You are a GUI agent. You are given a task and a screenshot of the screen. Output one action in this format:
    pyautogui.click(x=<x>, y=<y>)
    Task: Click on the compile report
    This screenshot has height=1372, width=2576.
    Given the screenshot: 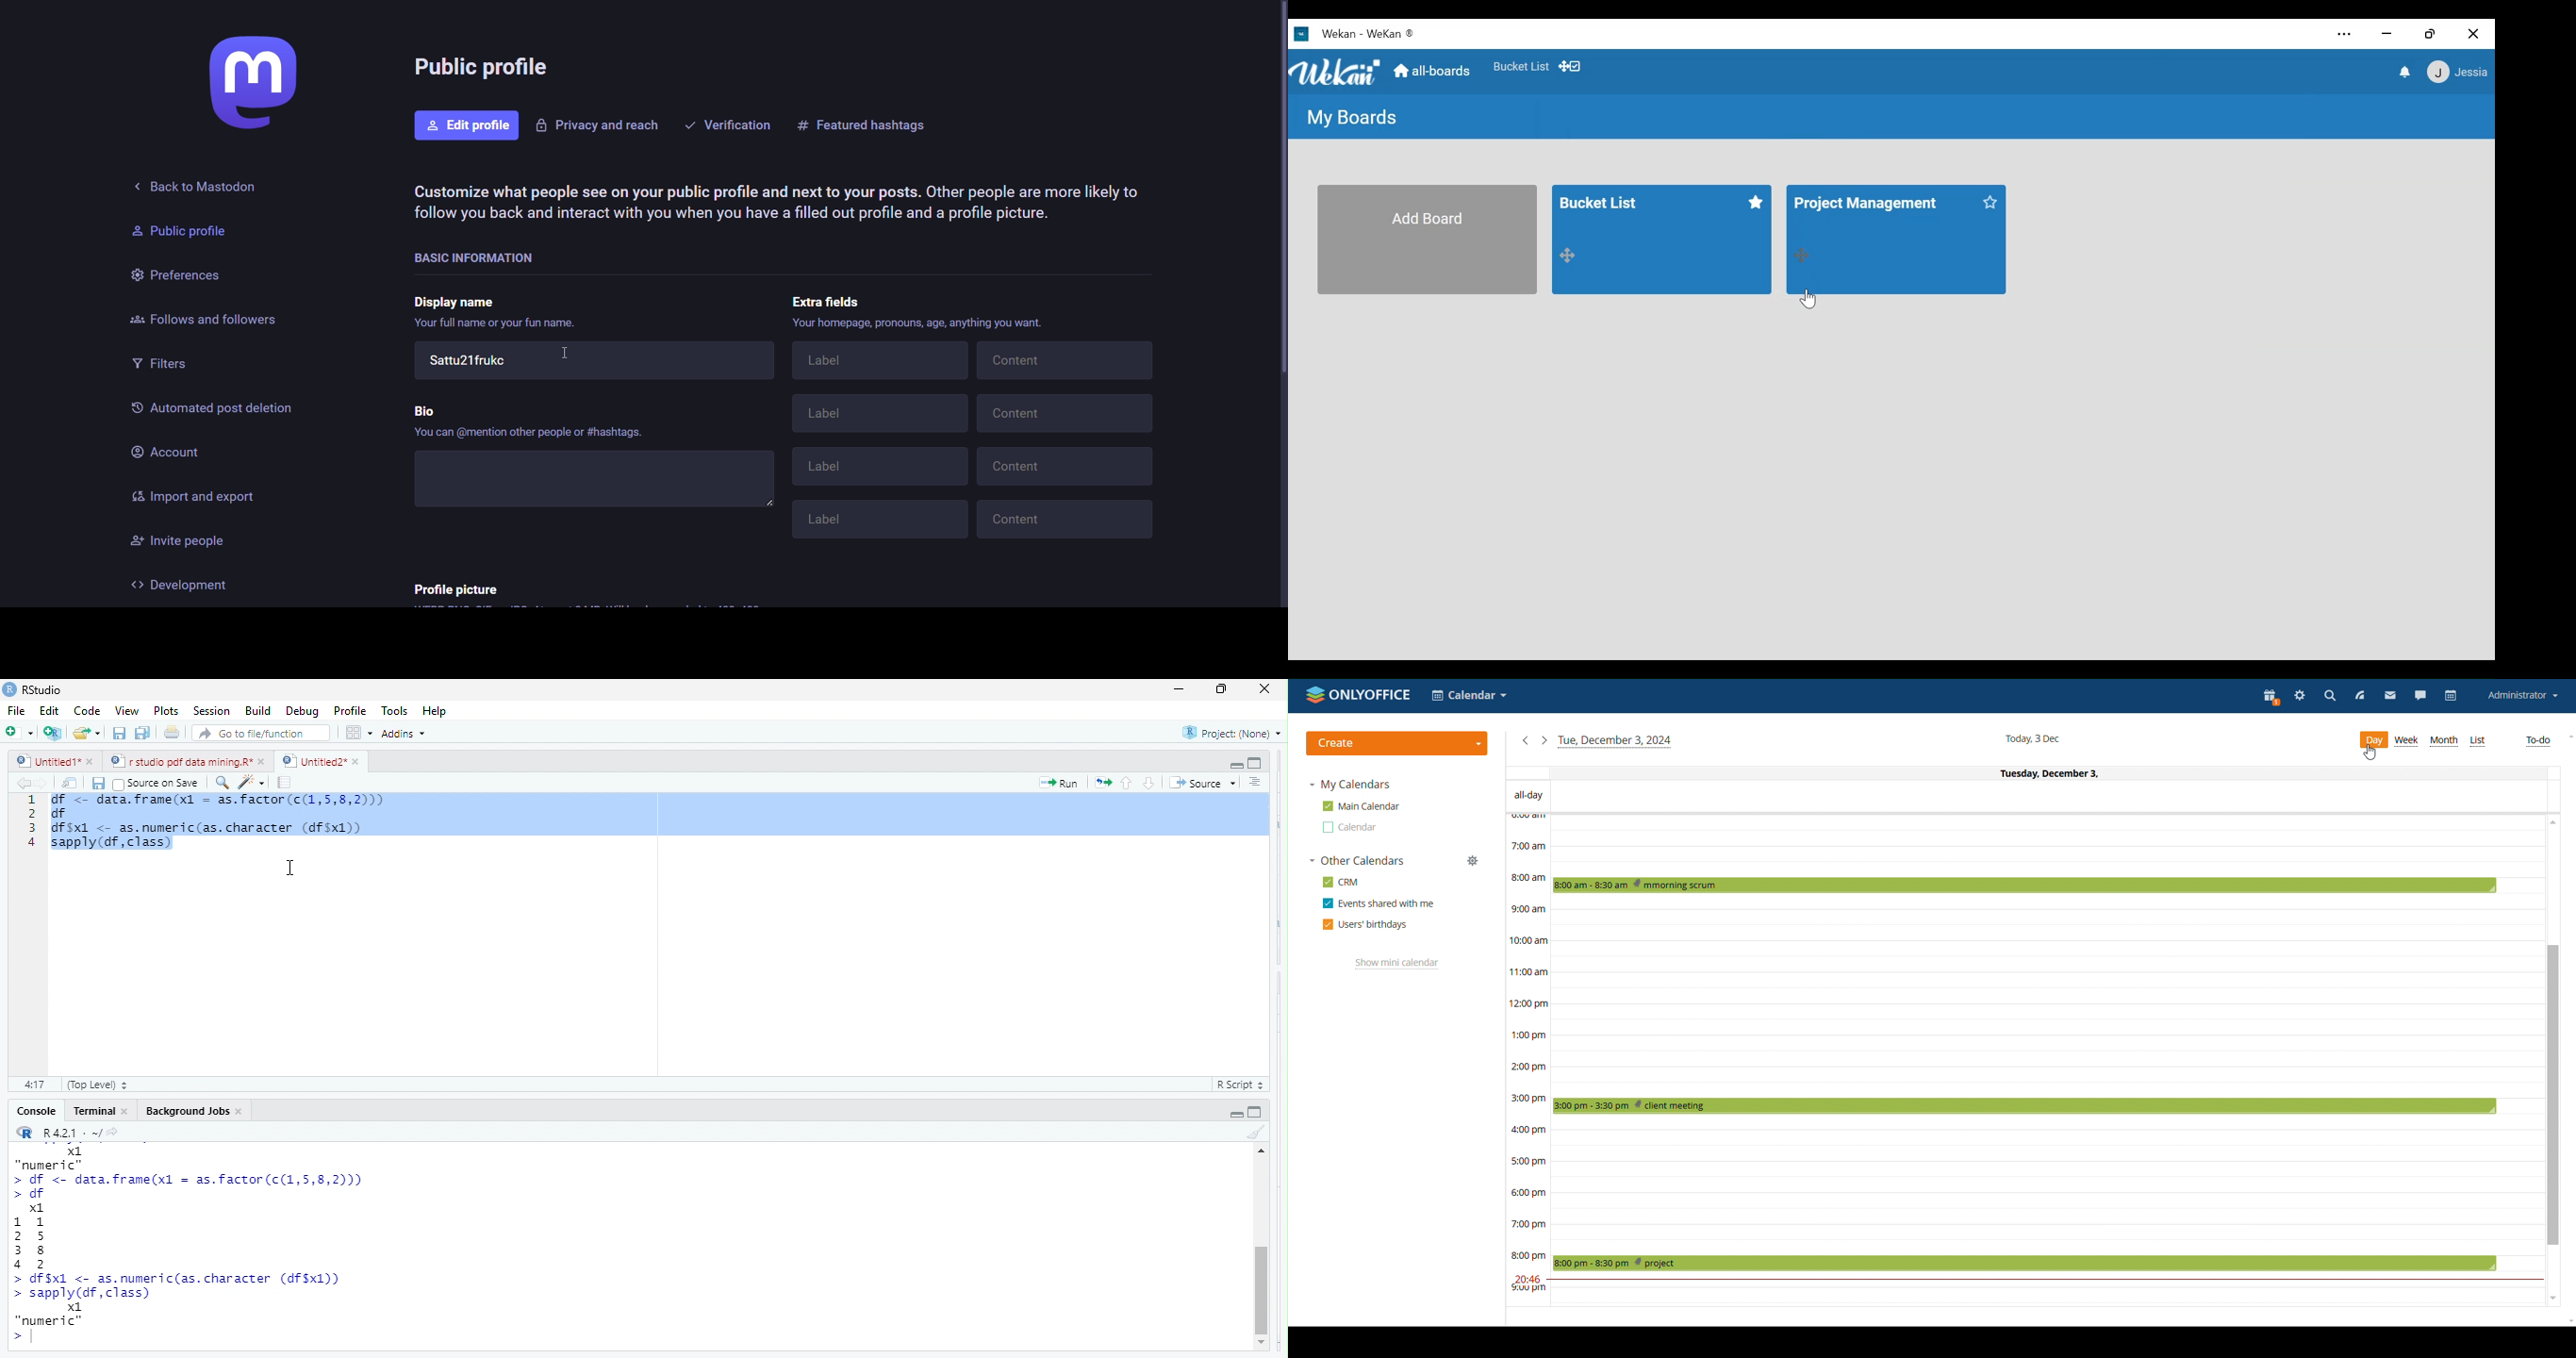 What is the action you would take?
    pyautogui.click(x=286, y=783)
    